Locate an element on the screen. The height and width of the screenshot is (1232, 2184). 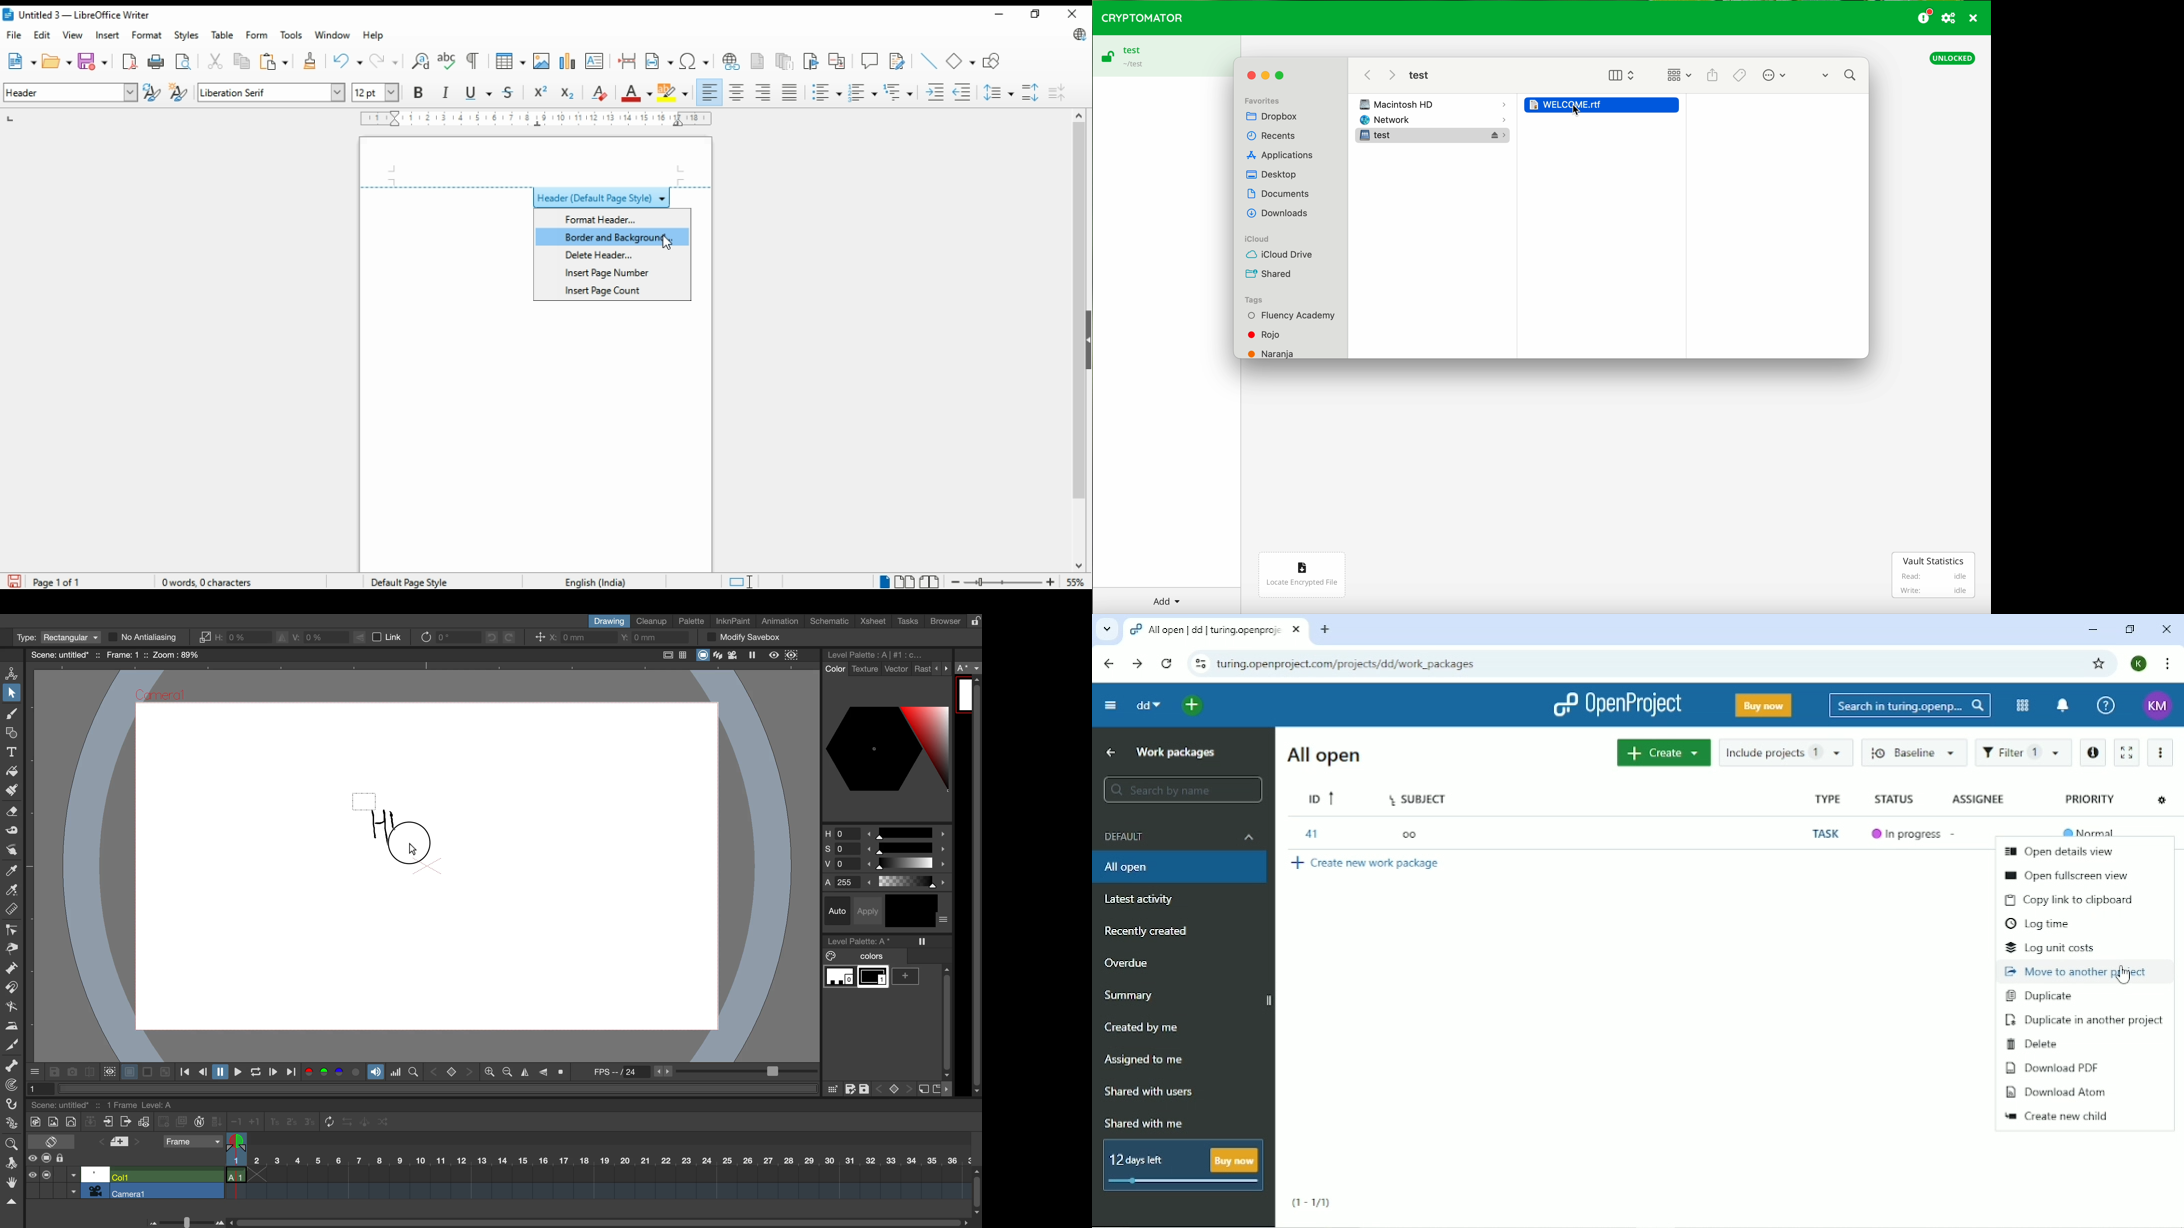
rgb picker tool is located at coordinates (10, 891).